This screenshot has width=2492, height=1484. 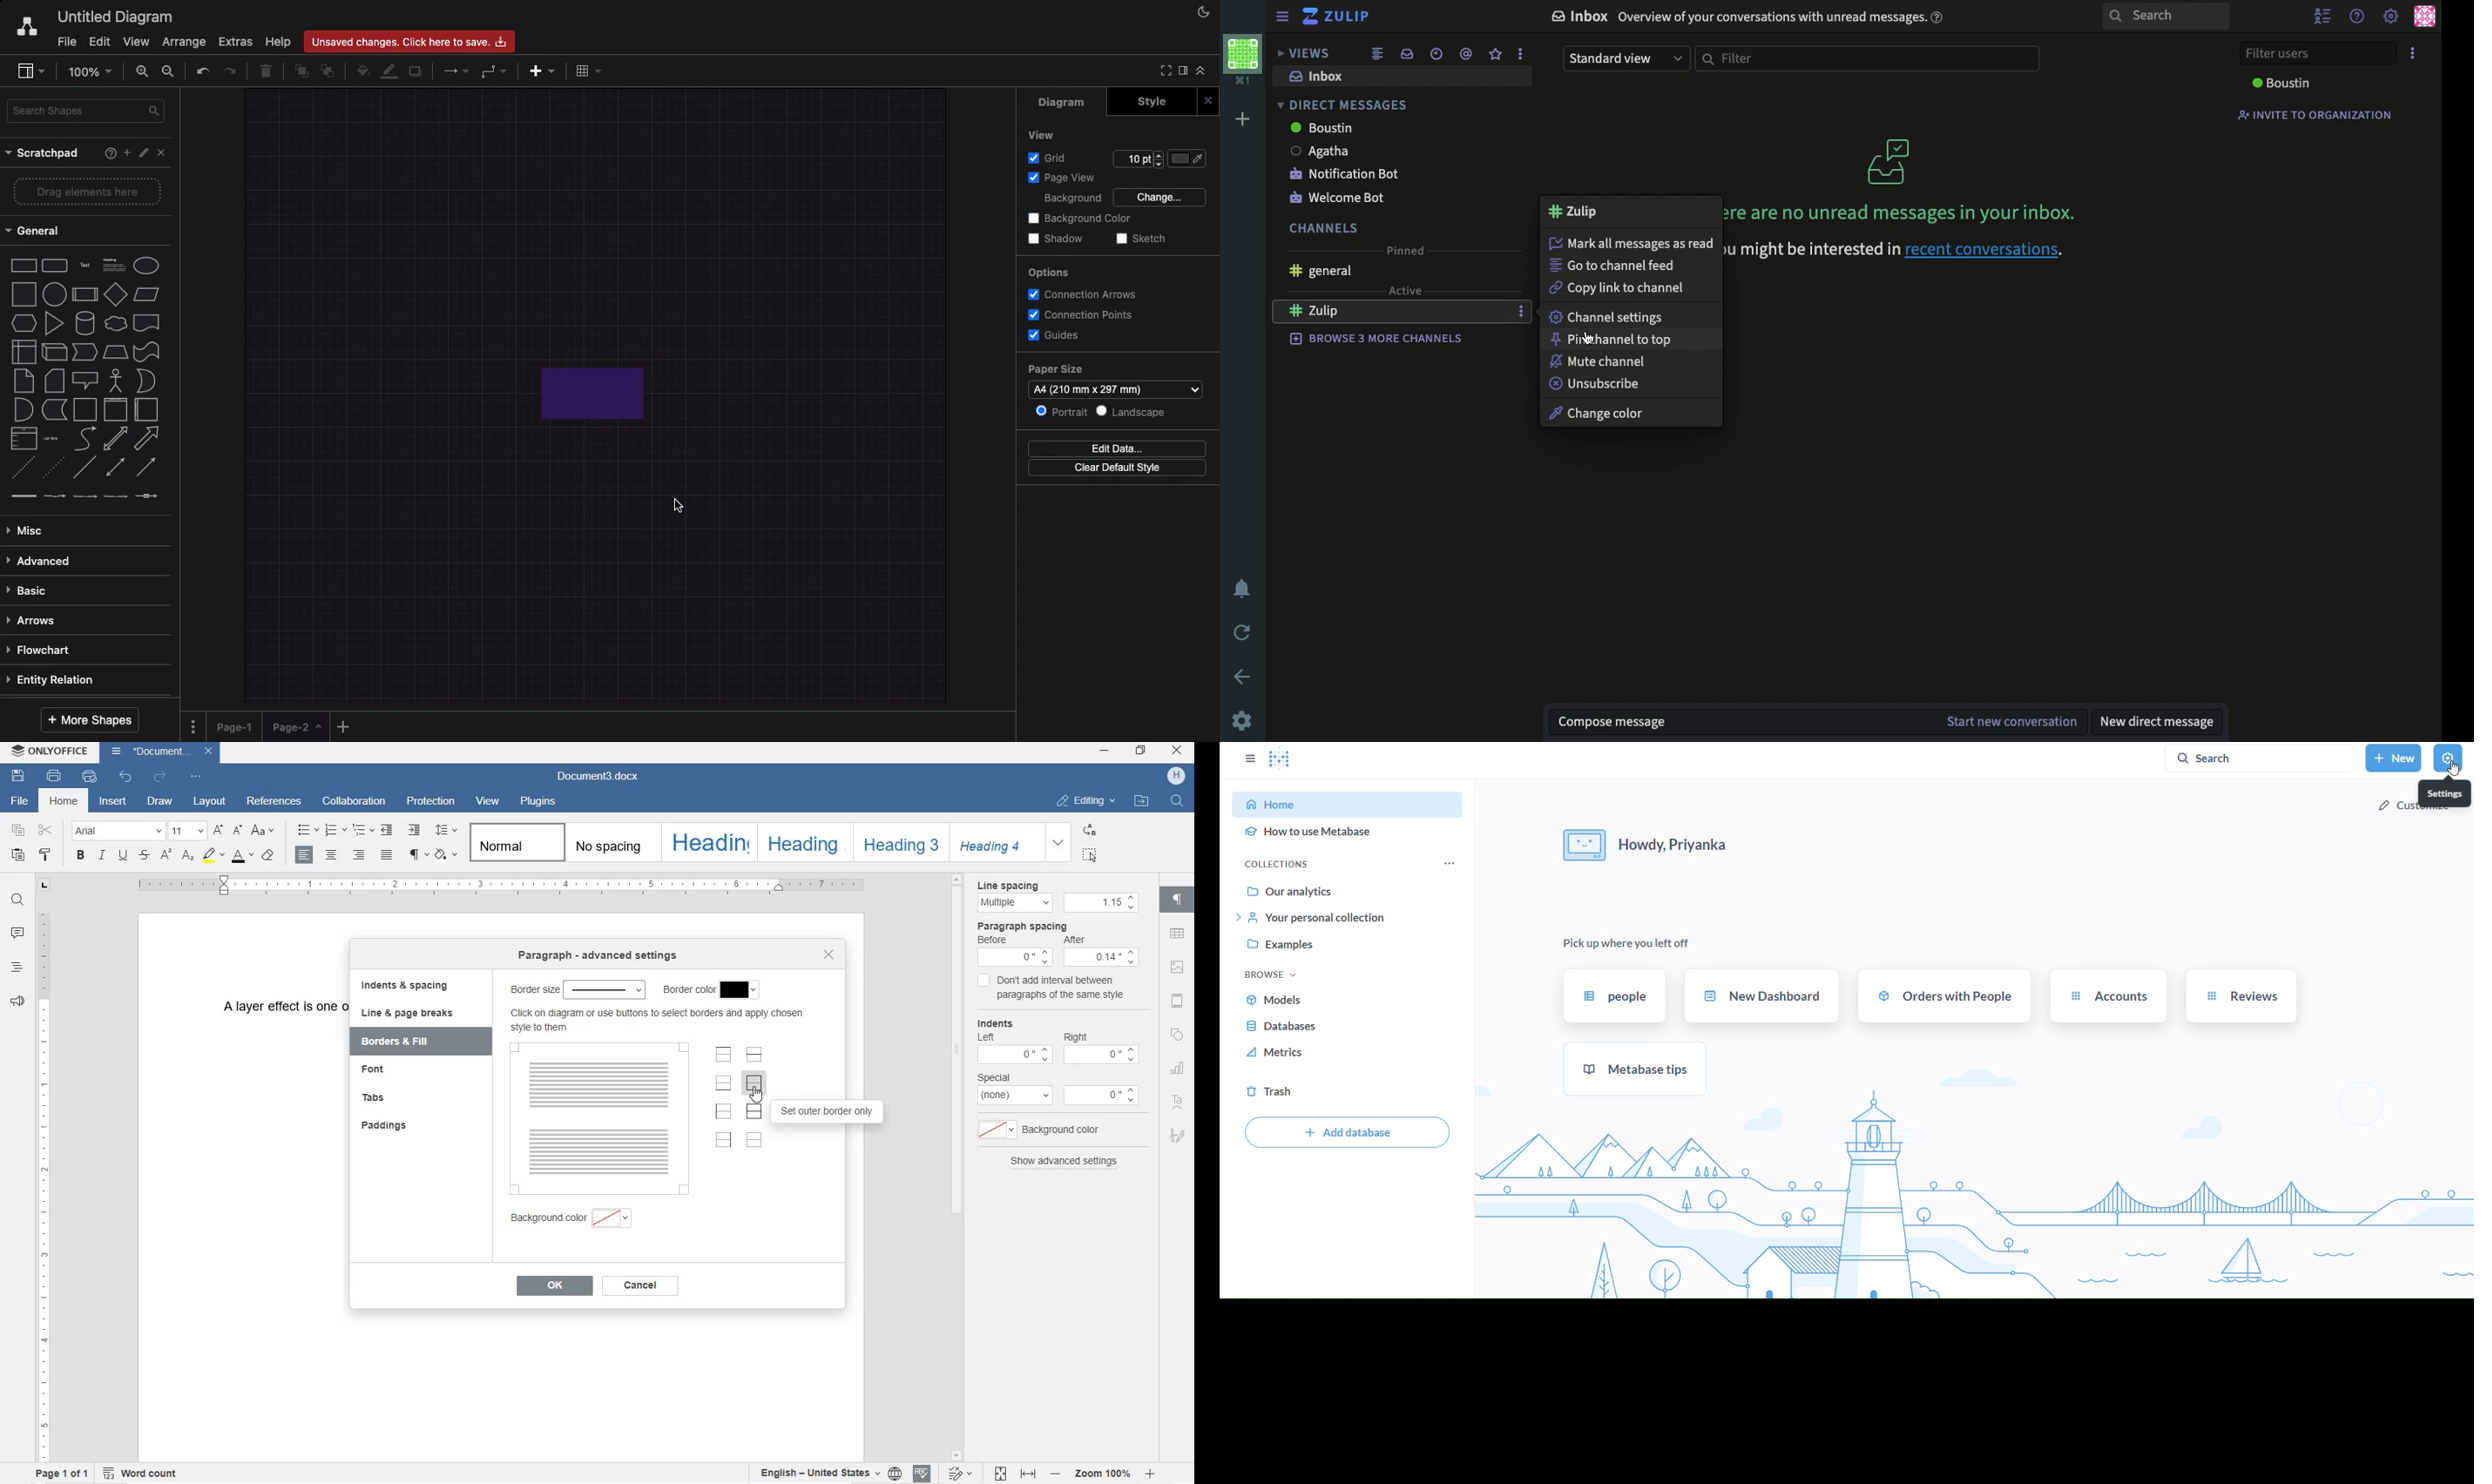 What do you see at coordinates (1060, 844) in the screenshot?
I see `EXPAND FORMATTING STYLE` at bounding box center [1060, 844].